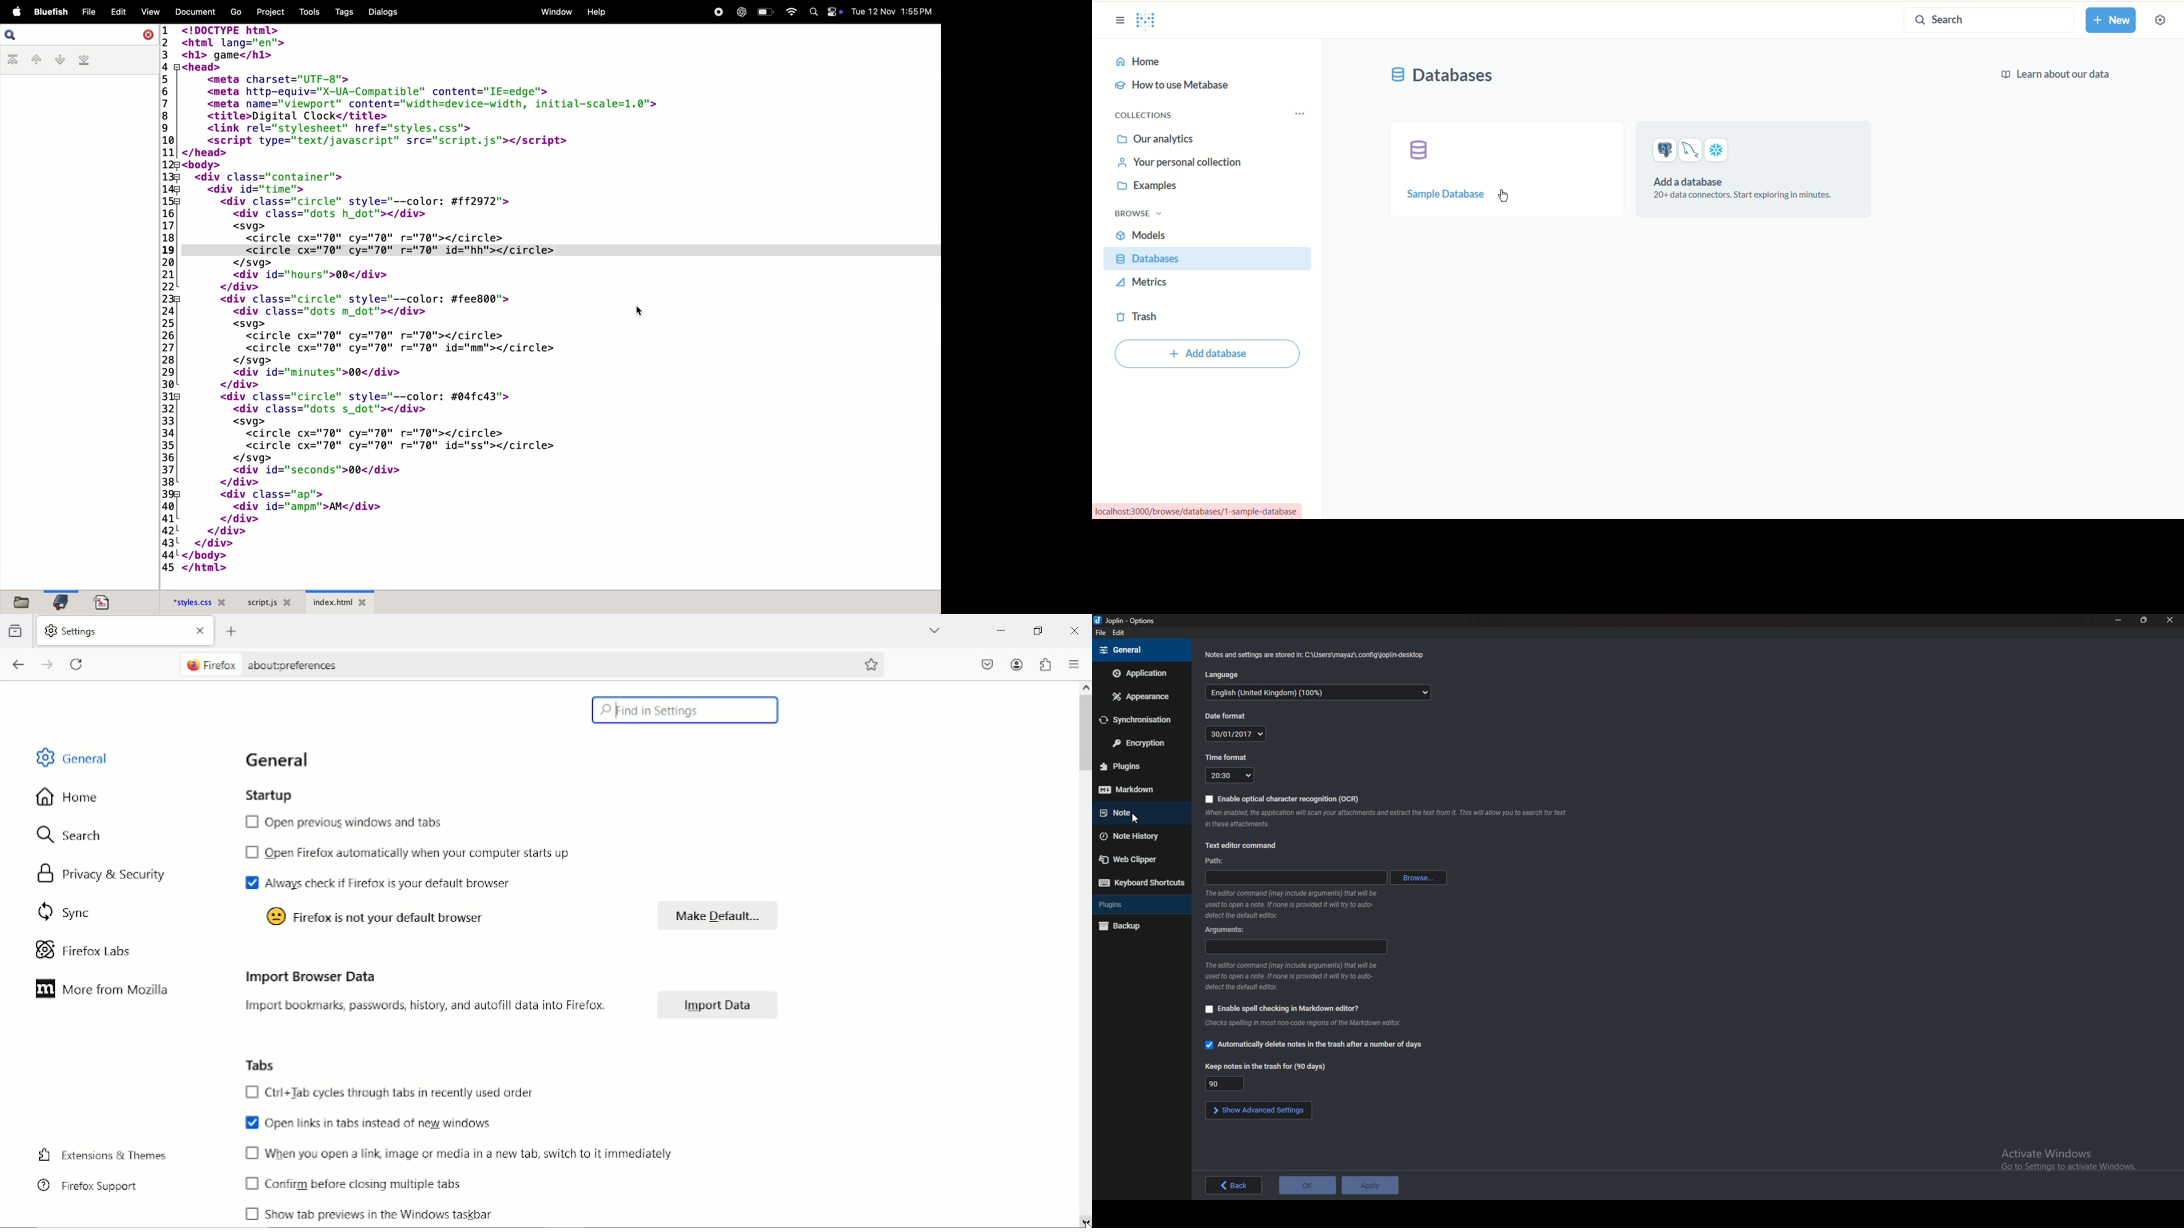 Image resolution: width=2184 pixels, height=1232 pixels. Describe the element at coordinates (307, 12) in the screenshot. I see `tools` at that location.